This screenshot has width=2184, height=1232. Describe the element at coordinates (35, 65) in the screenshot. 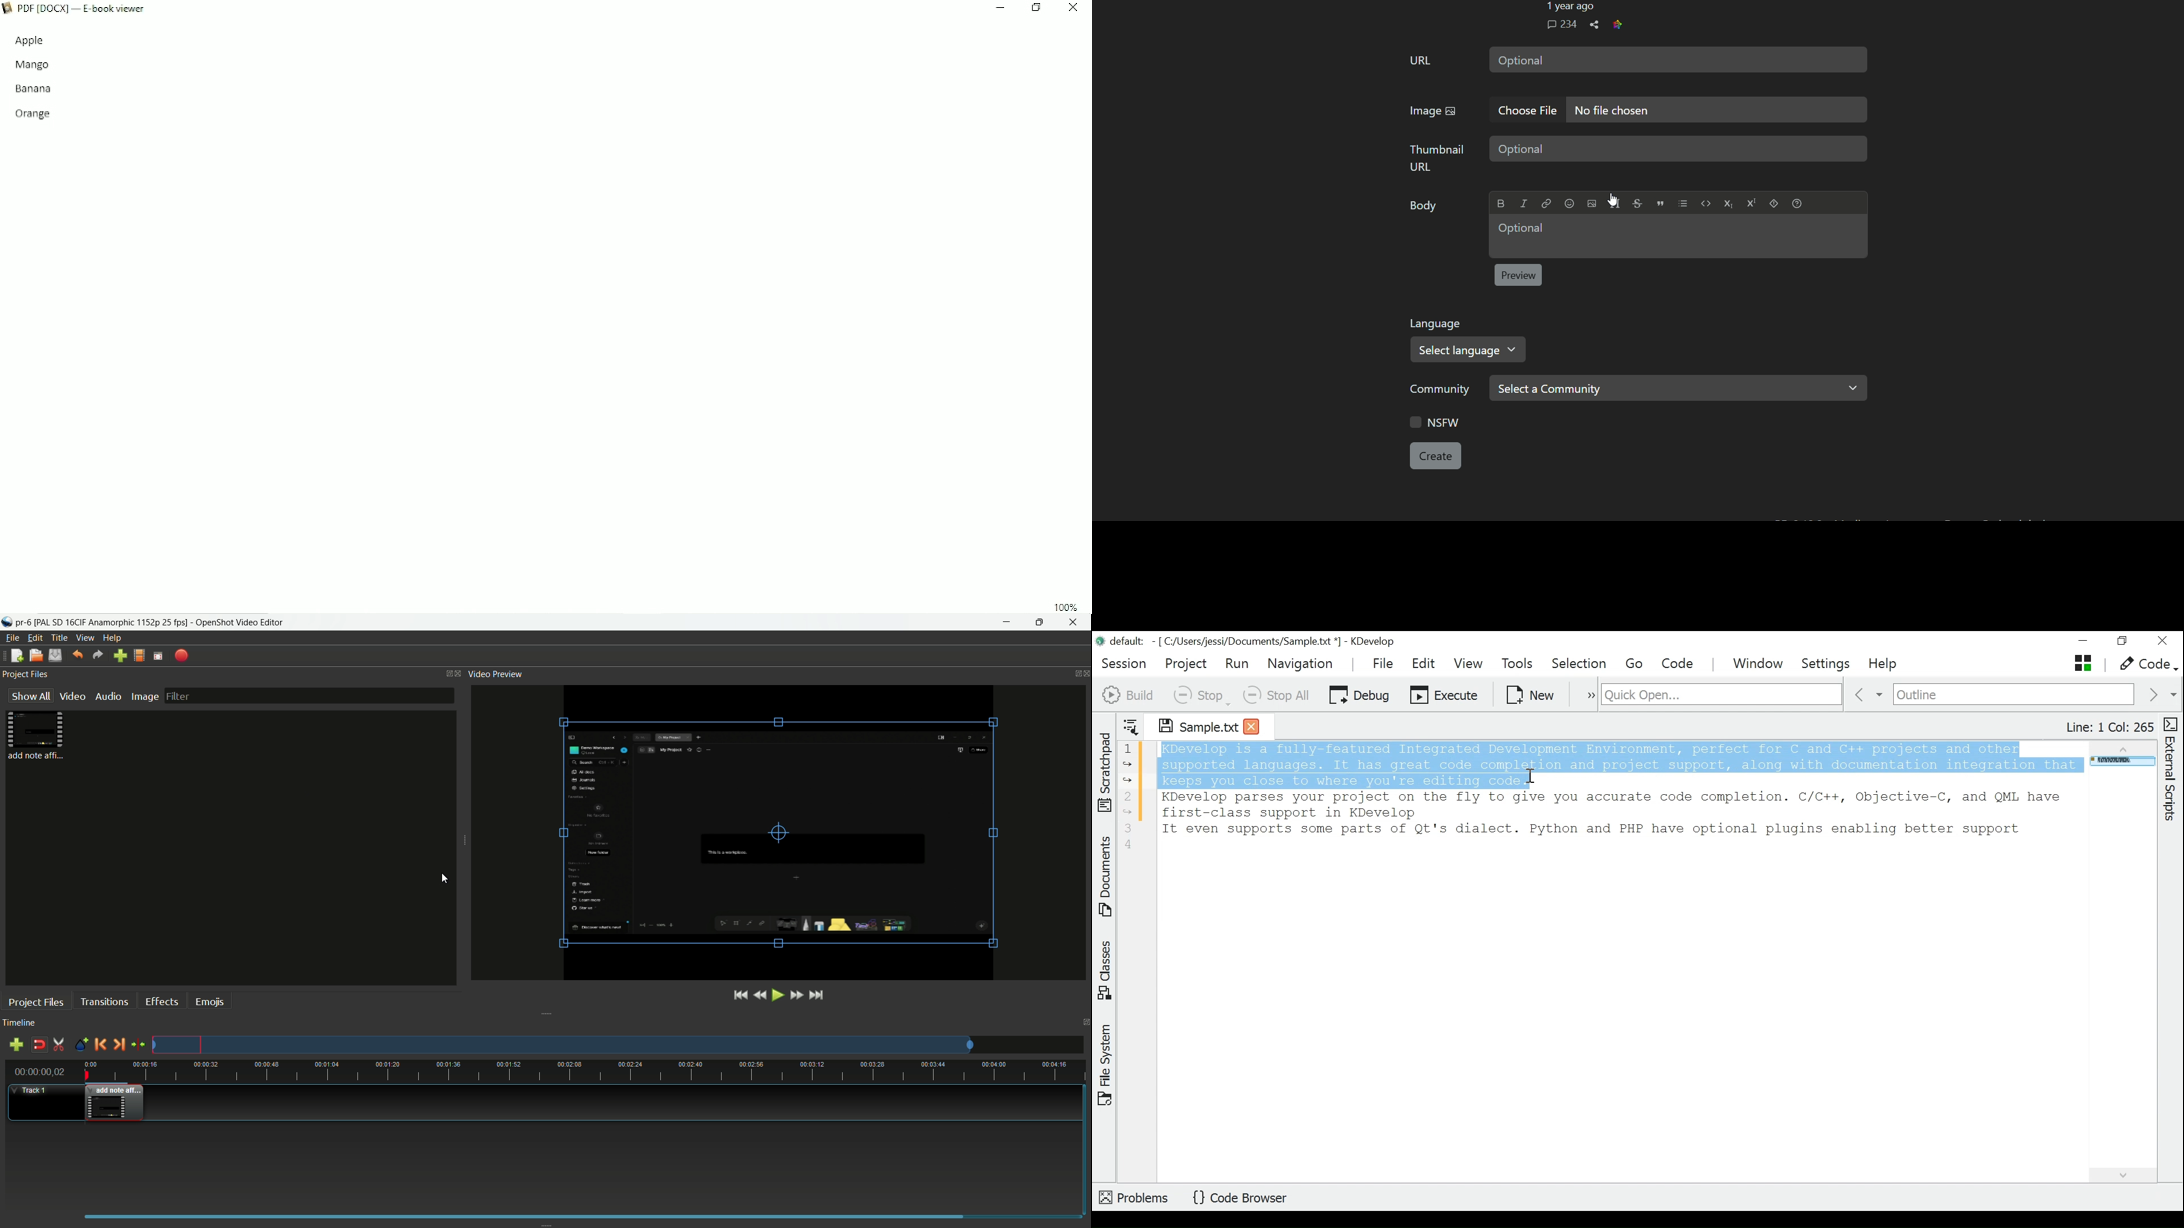

I see `Mango` at that location.